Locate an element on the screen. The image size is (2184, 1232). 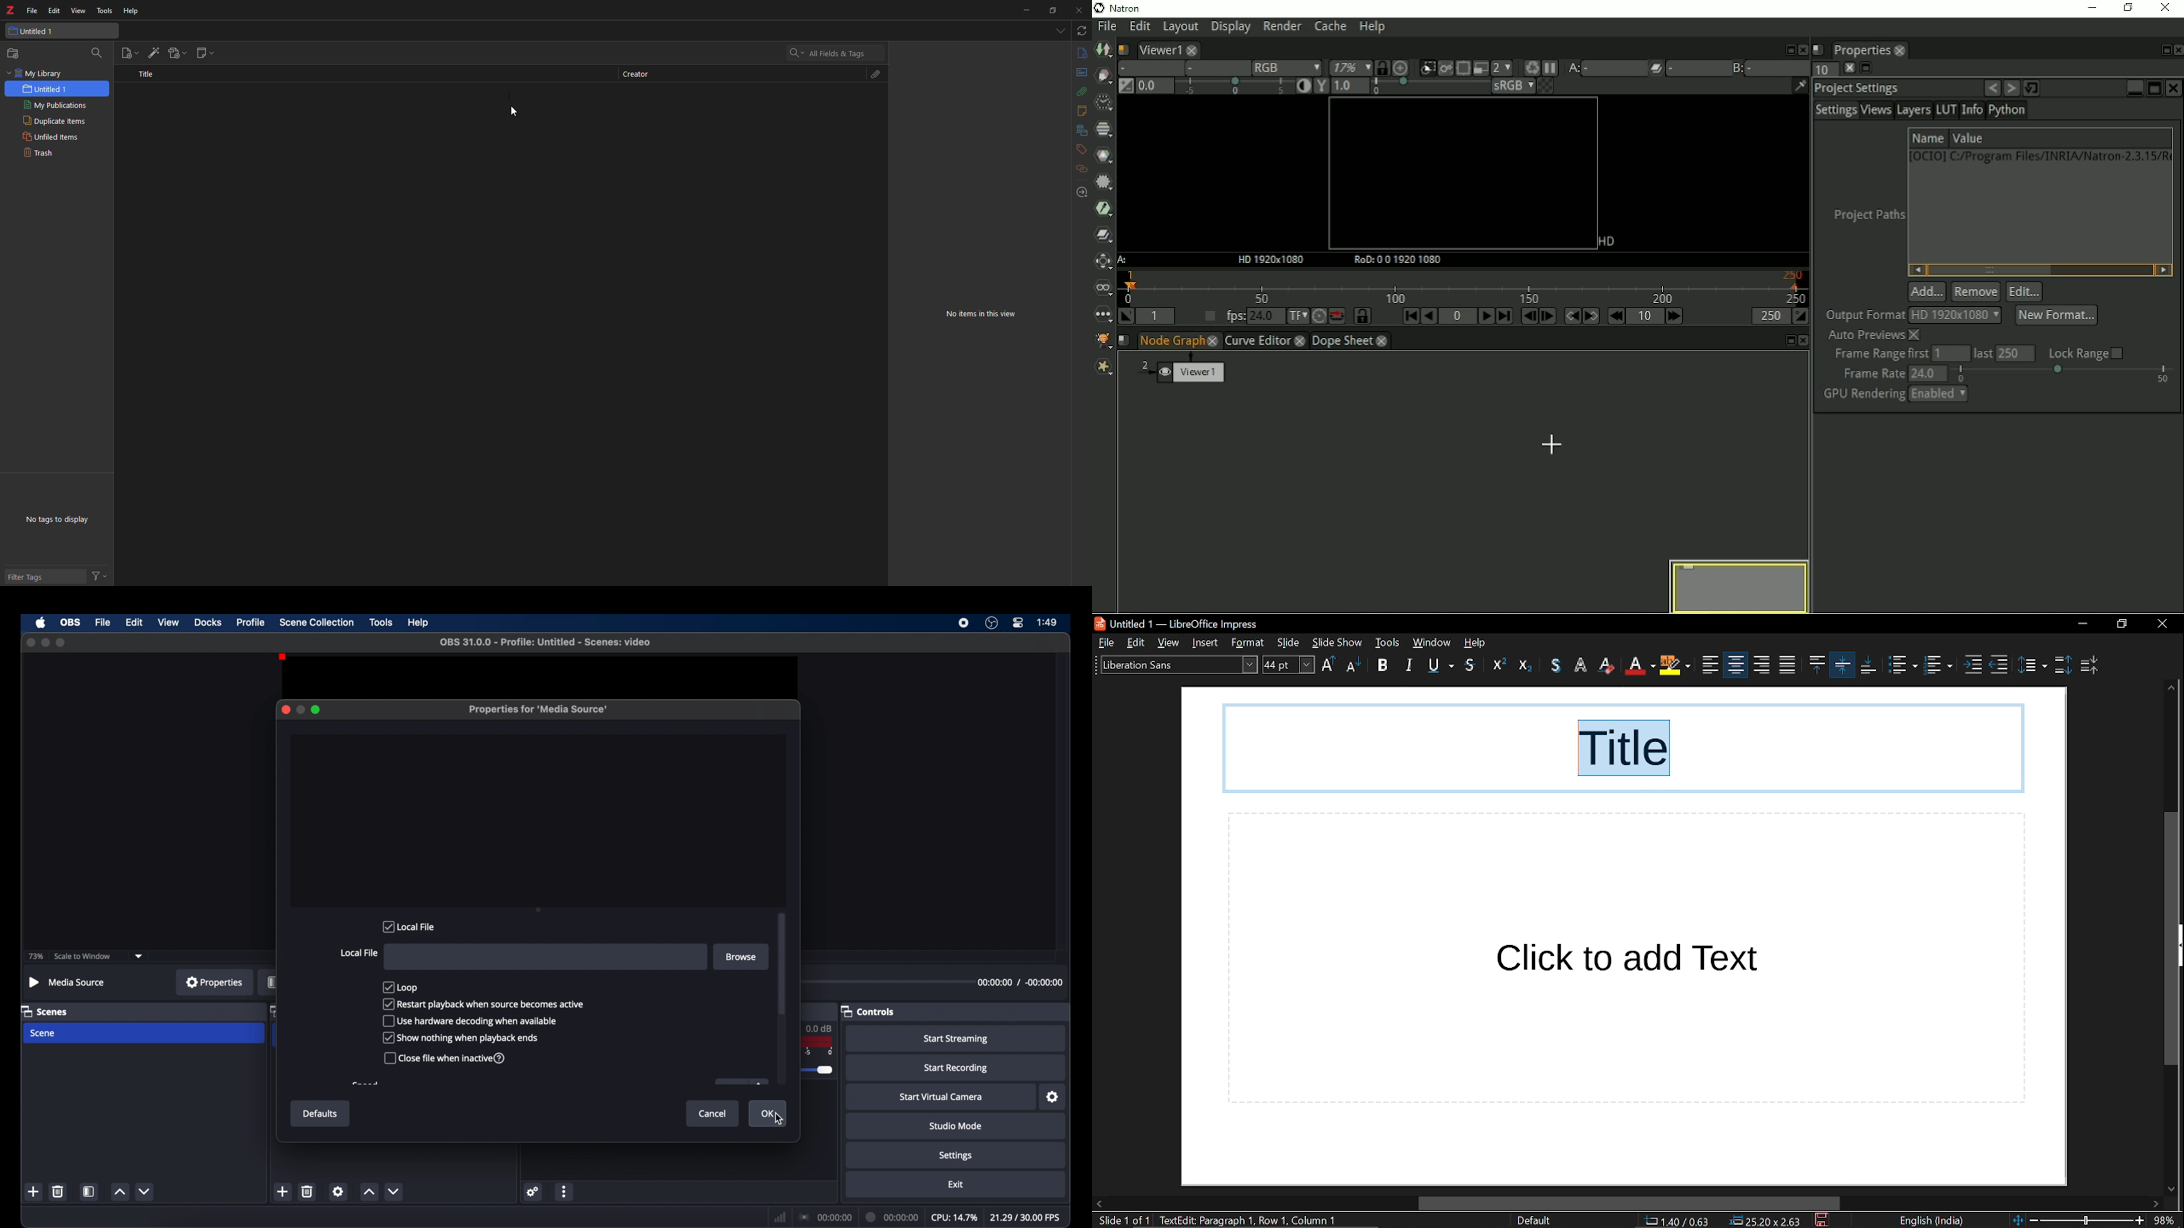
exit is located at coordinates (956, 1184).